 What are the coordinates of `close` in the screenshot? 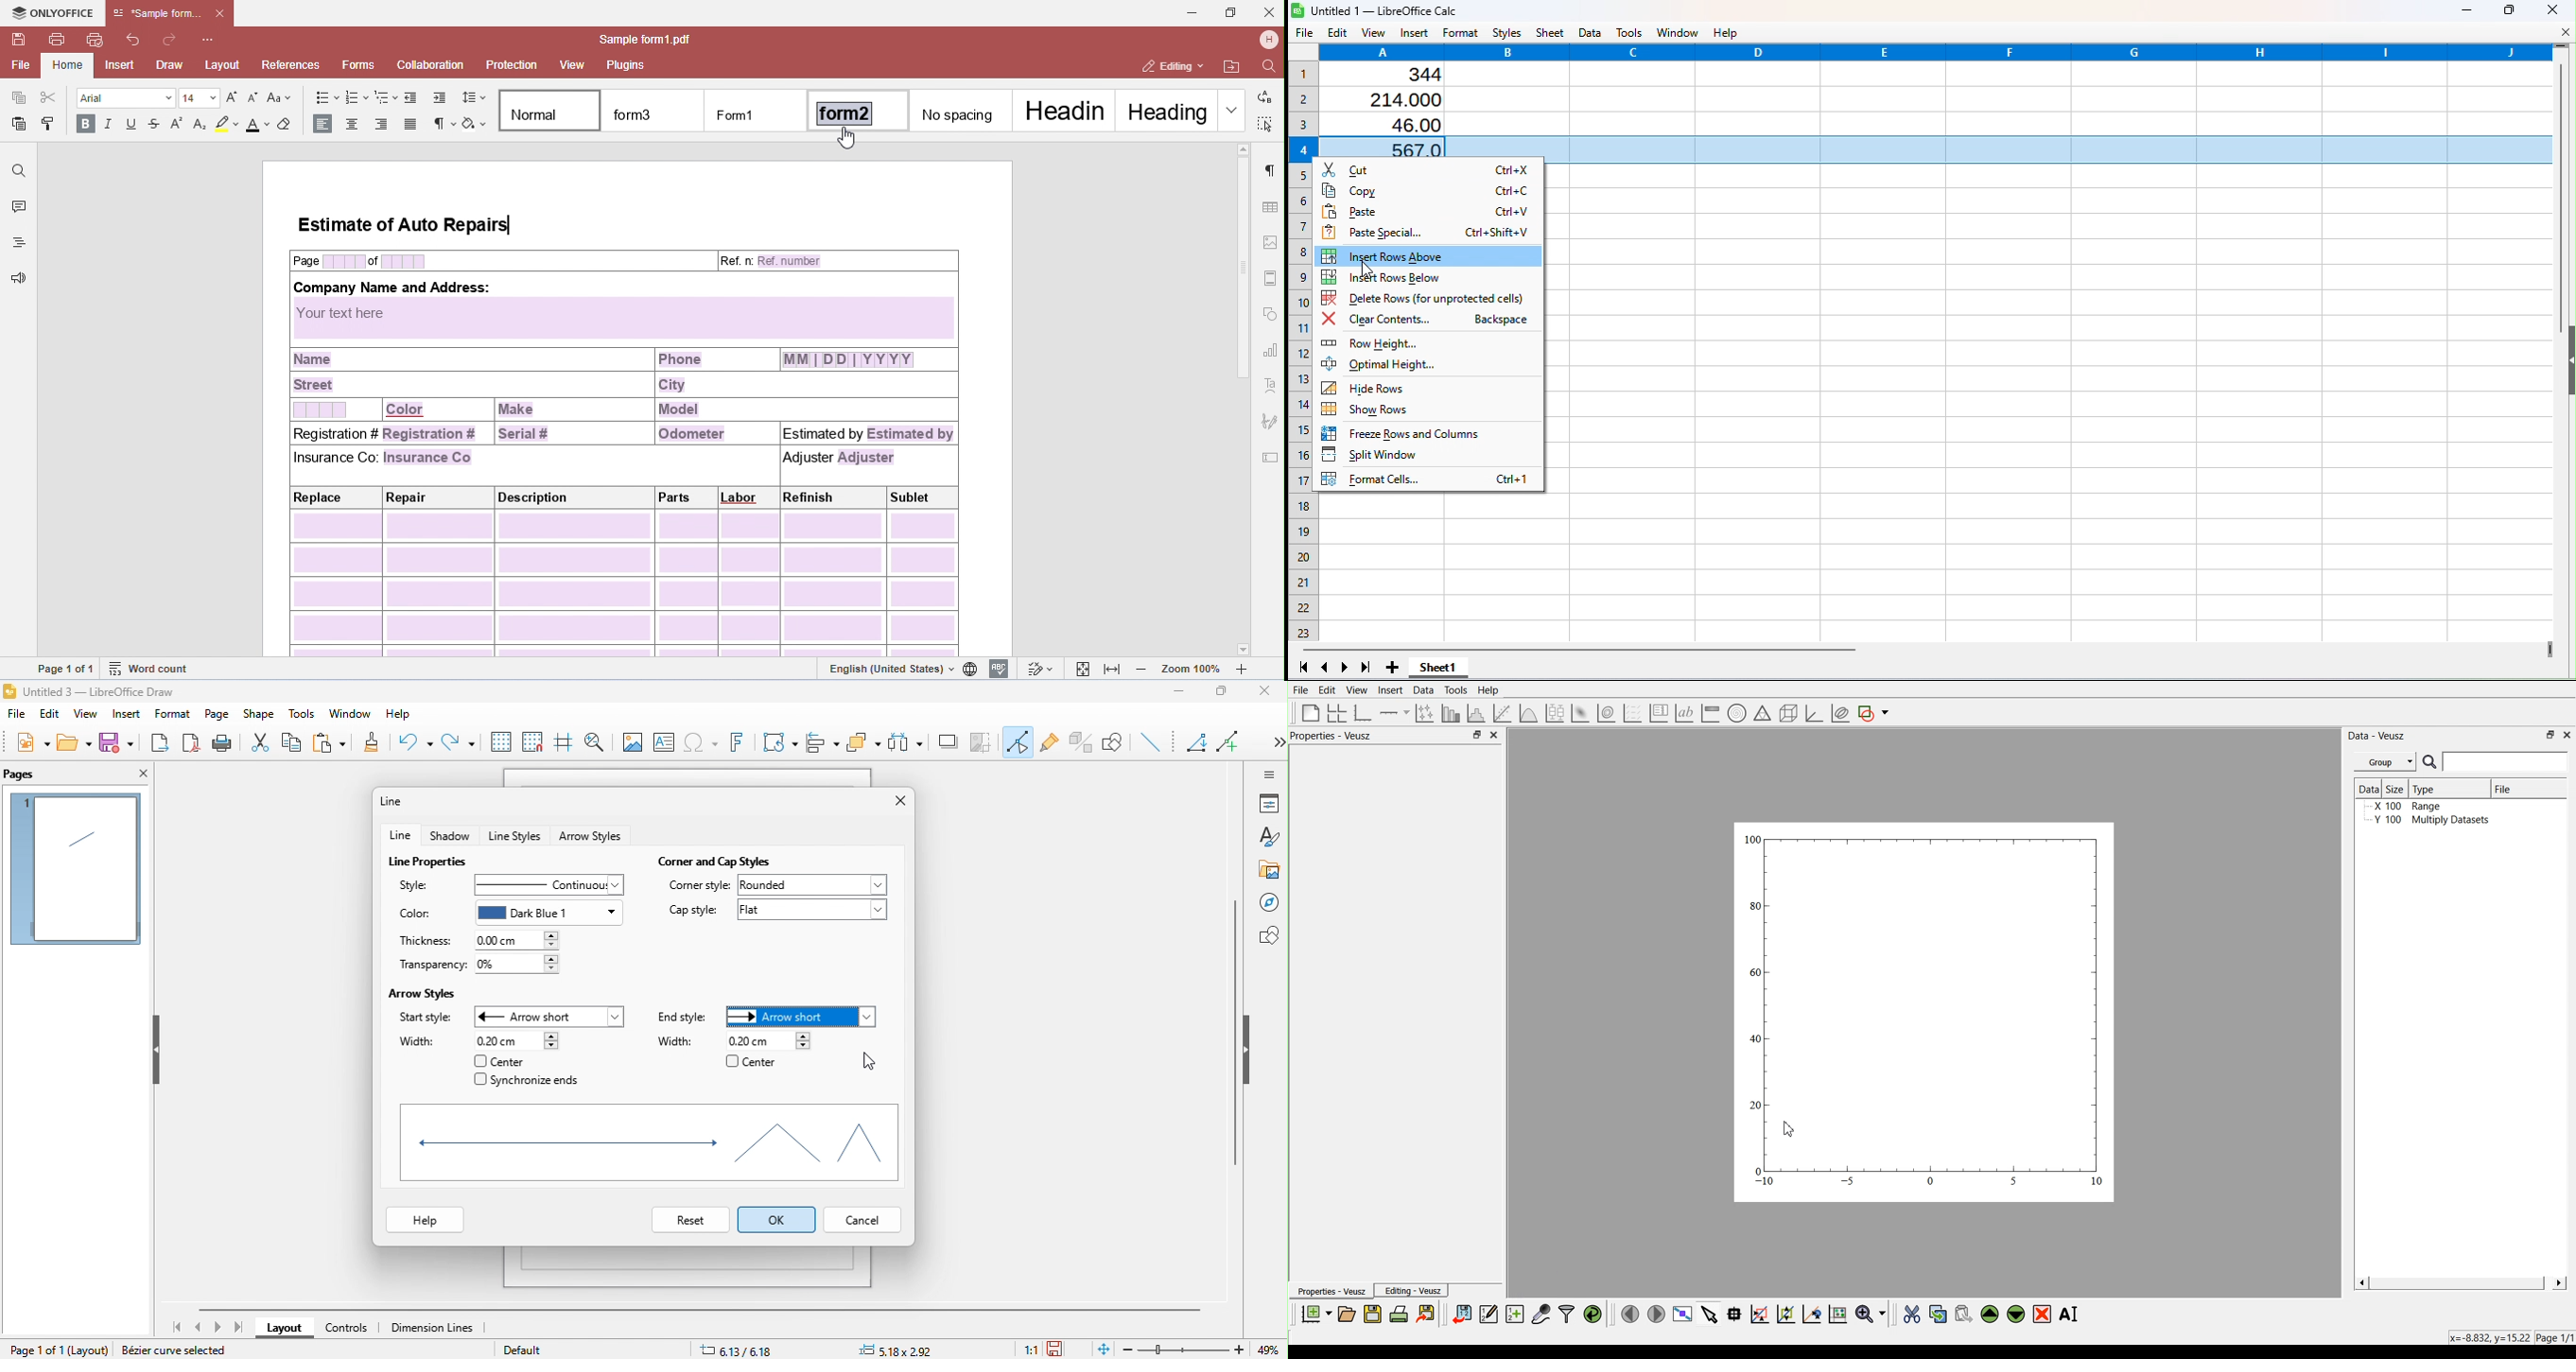 It's located at (893, 802).